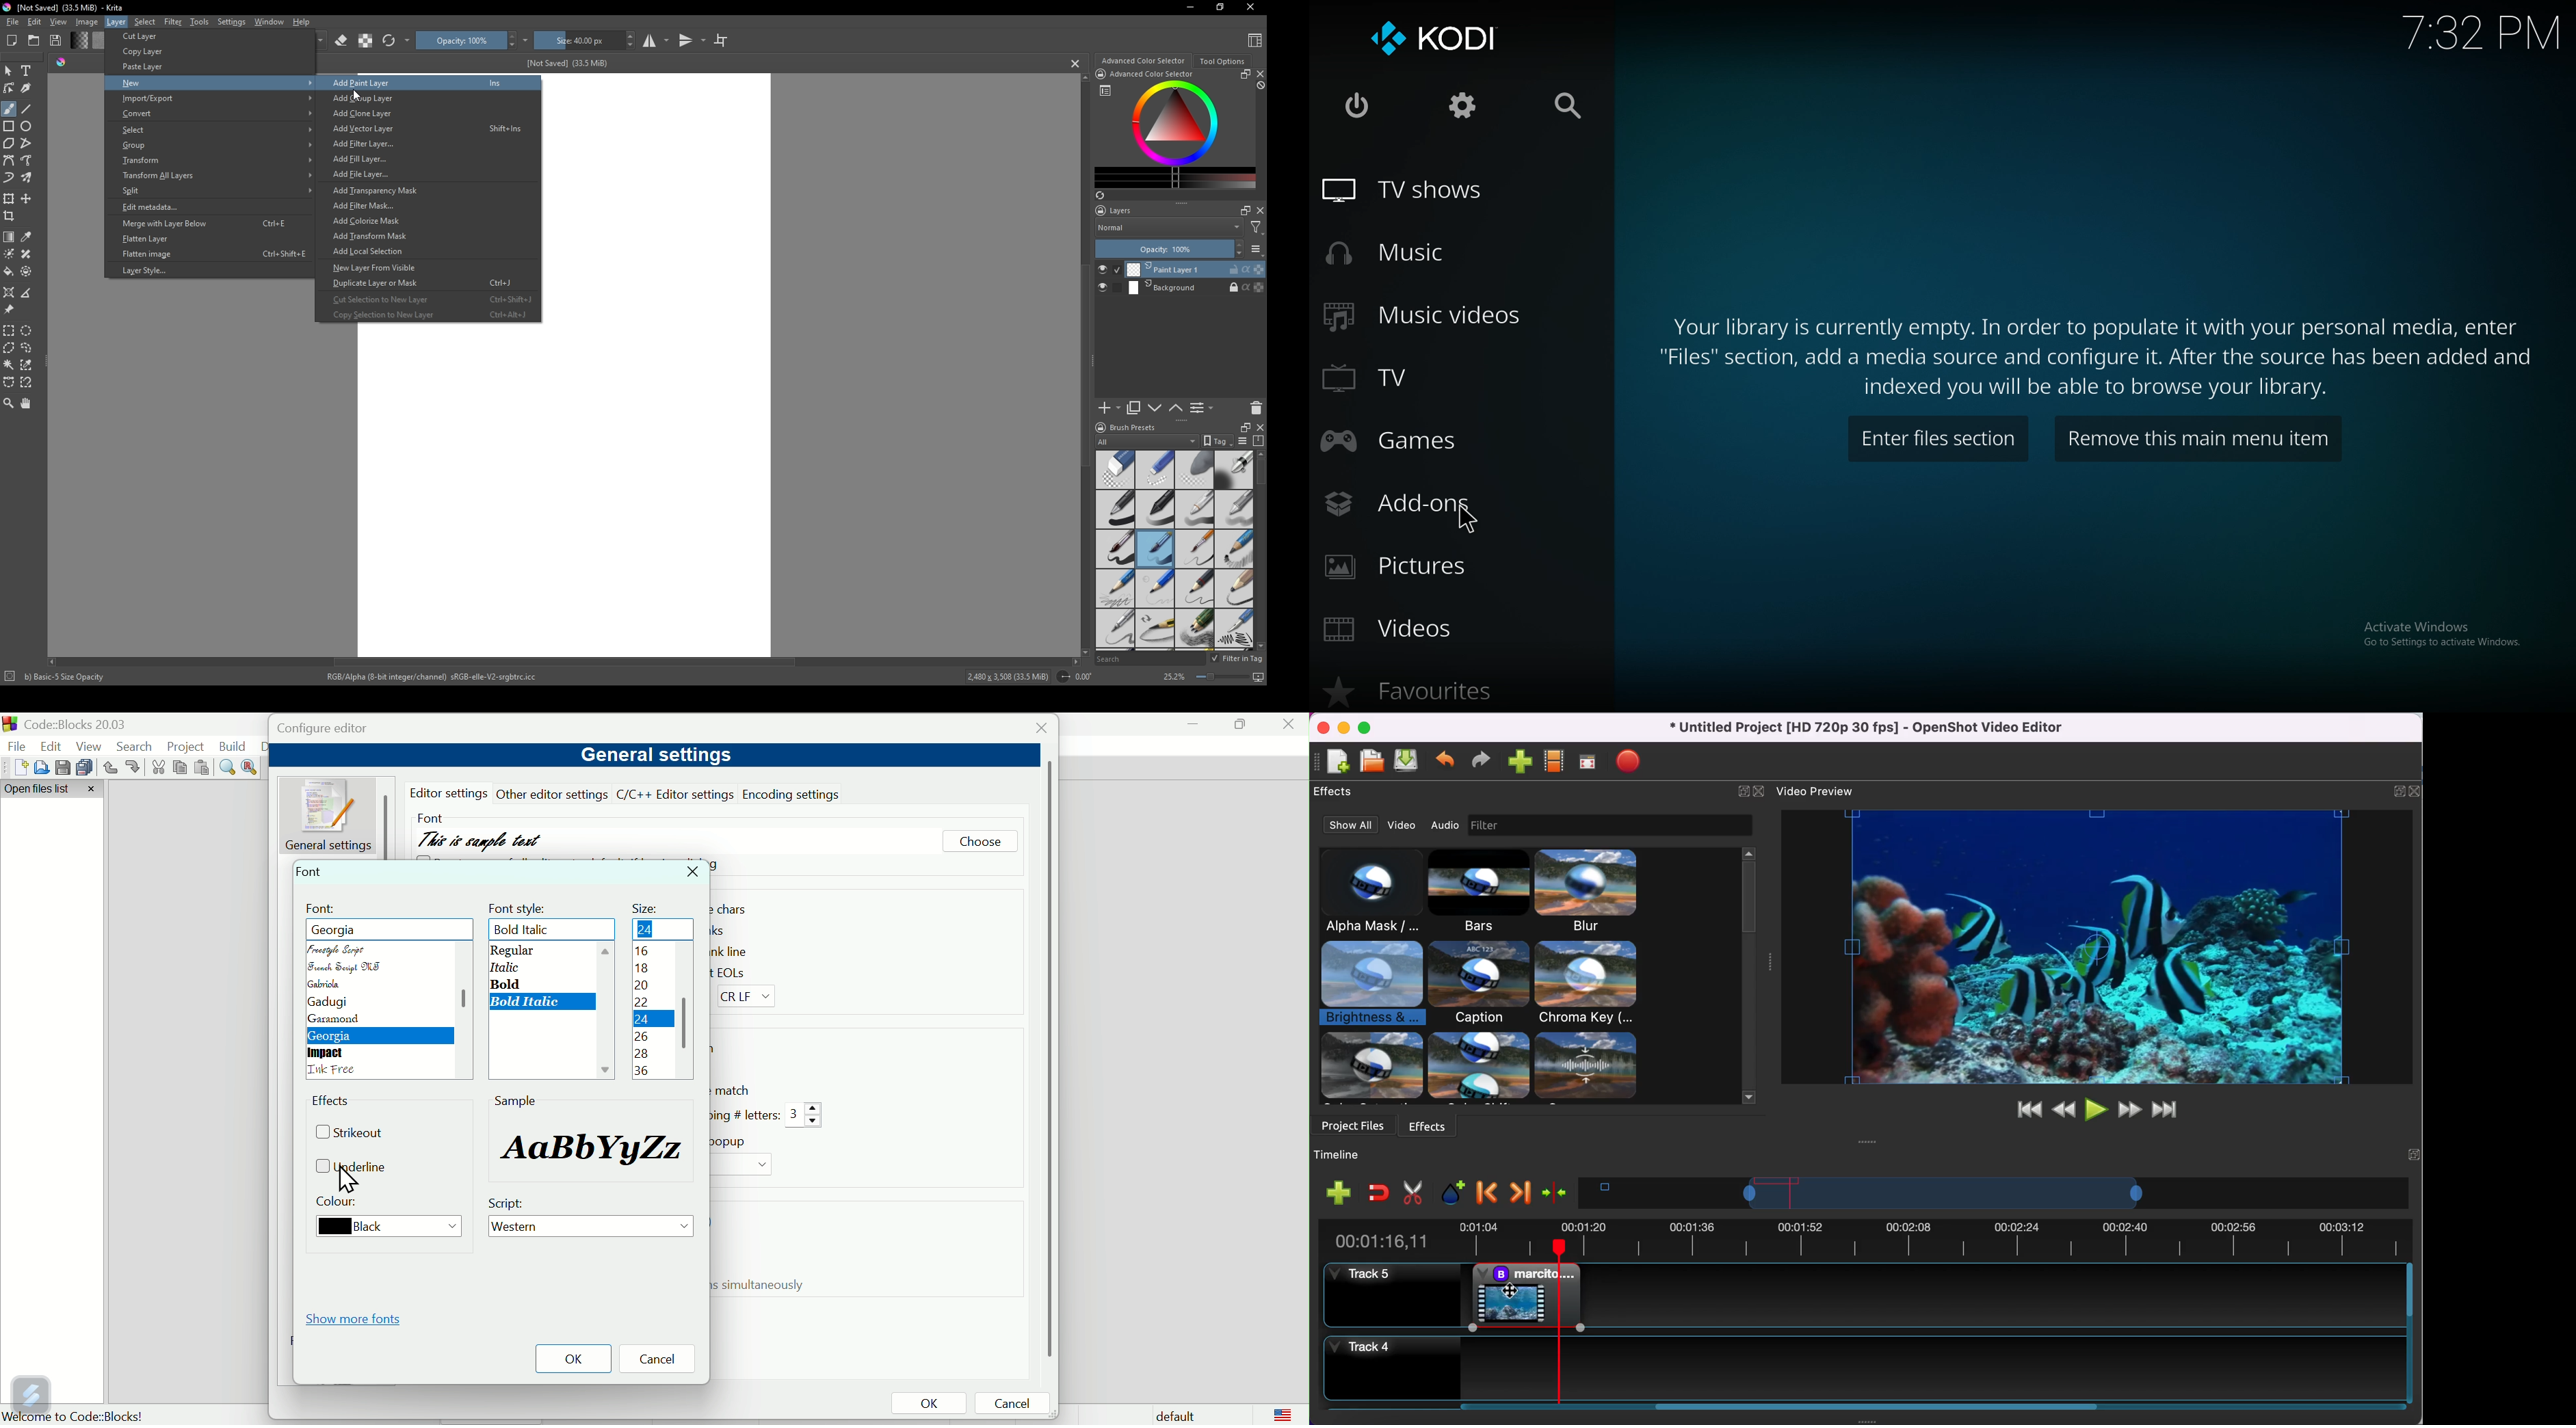  What do you see at coordinates (1038, 731) in the screenshot?
I see `Close` at bounding box center [1038, 731].